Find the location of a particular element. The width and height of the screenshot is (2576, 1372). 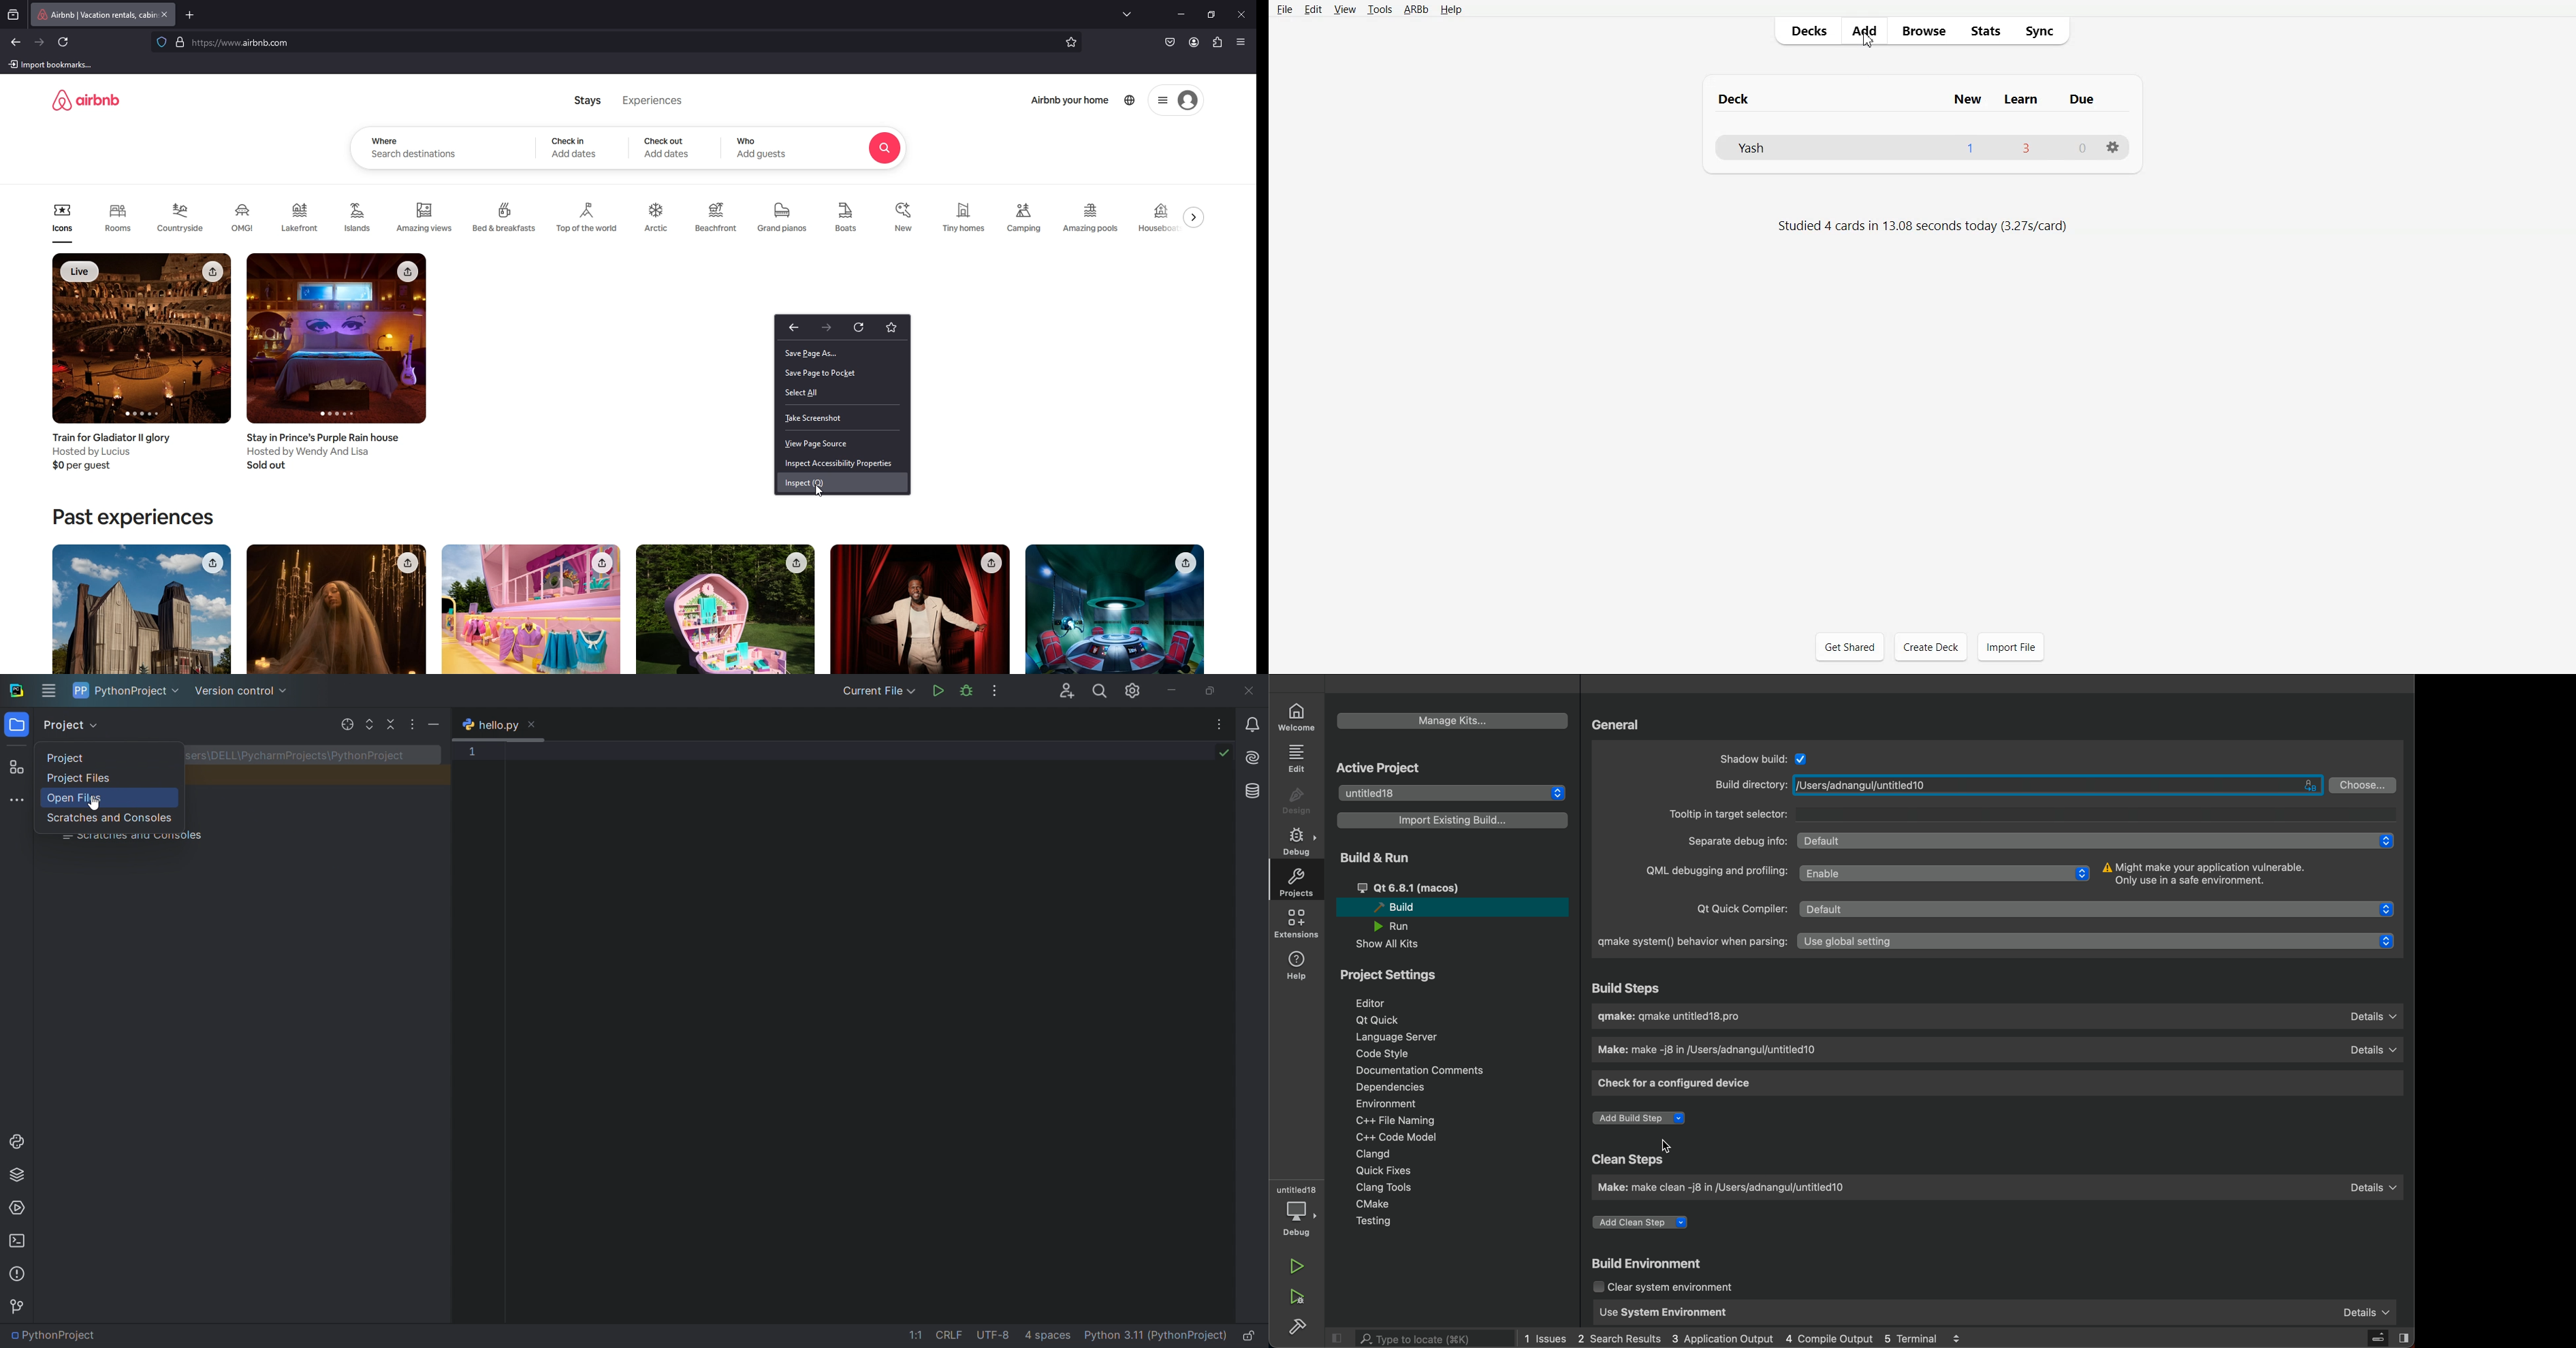

Stays  is located at coordinates (588, 100).